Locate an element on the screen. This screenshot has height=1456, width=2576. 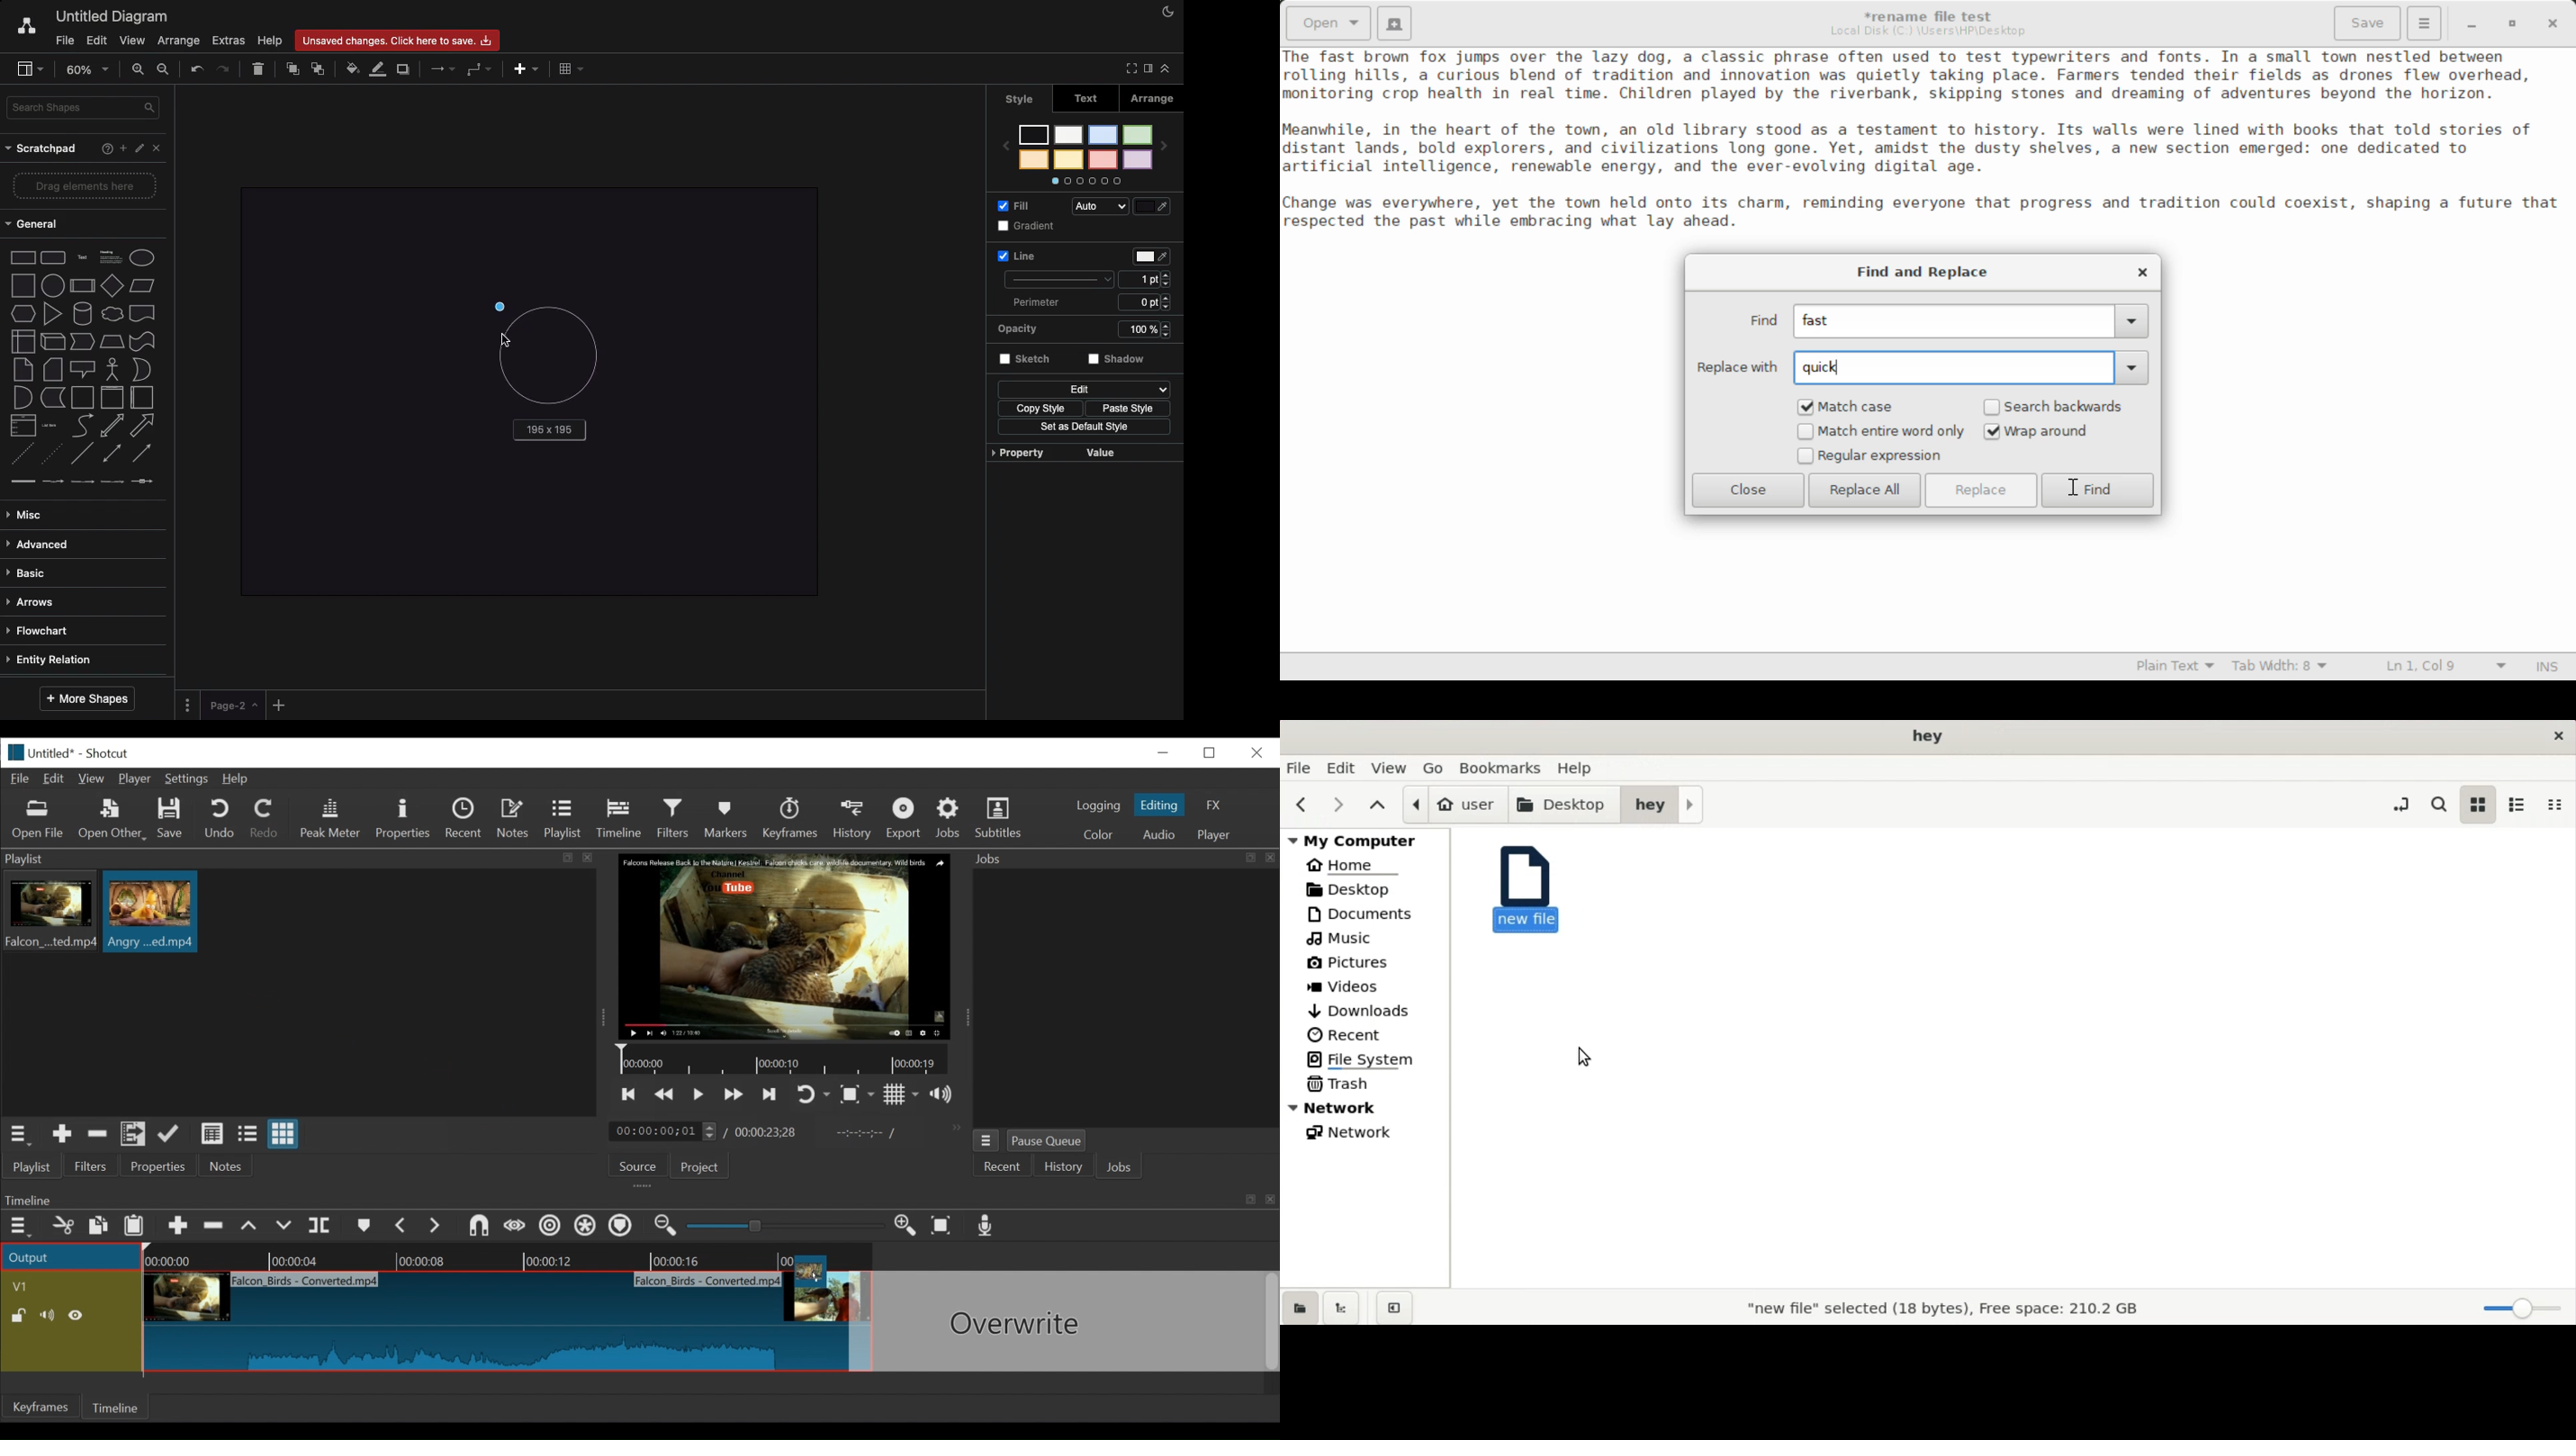
Previous marker is located at coordinates (402, 1228).